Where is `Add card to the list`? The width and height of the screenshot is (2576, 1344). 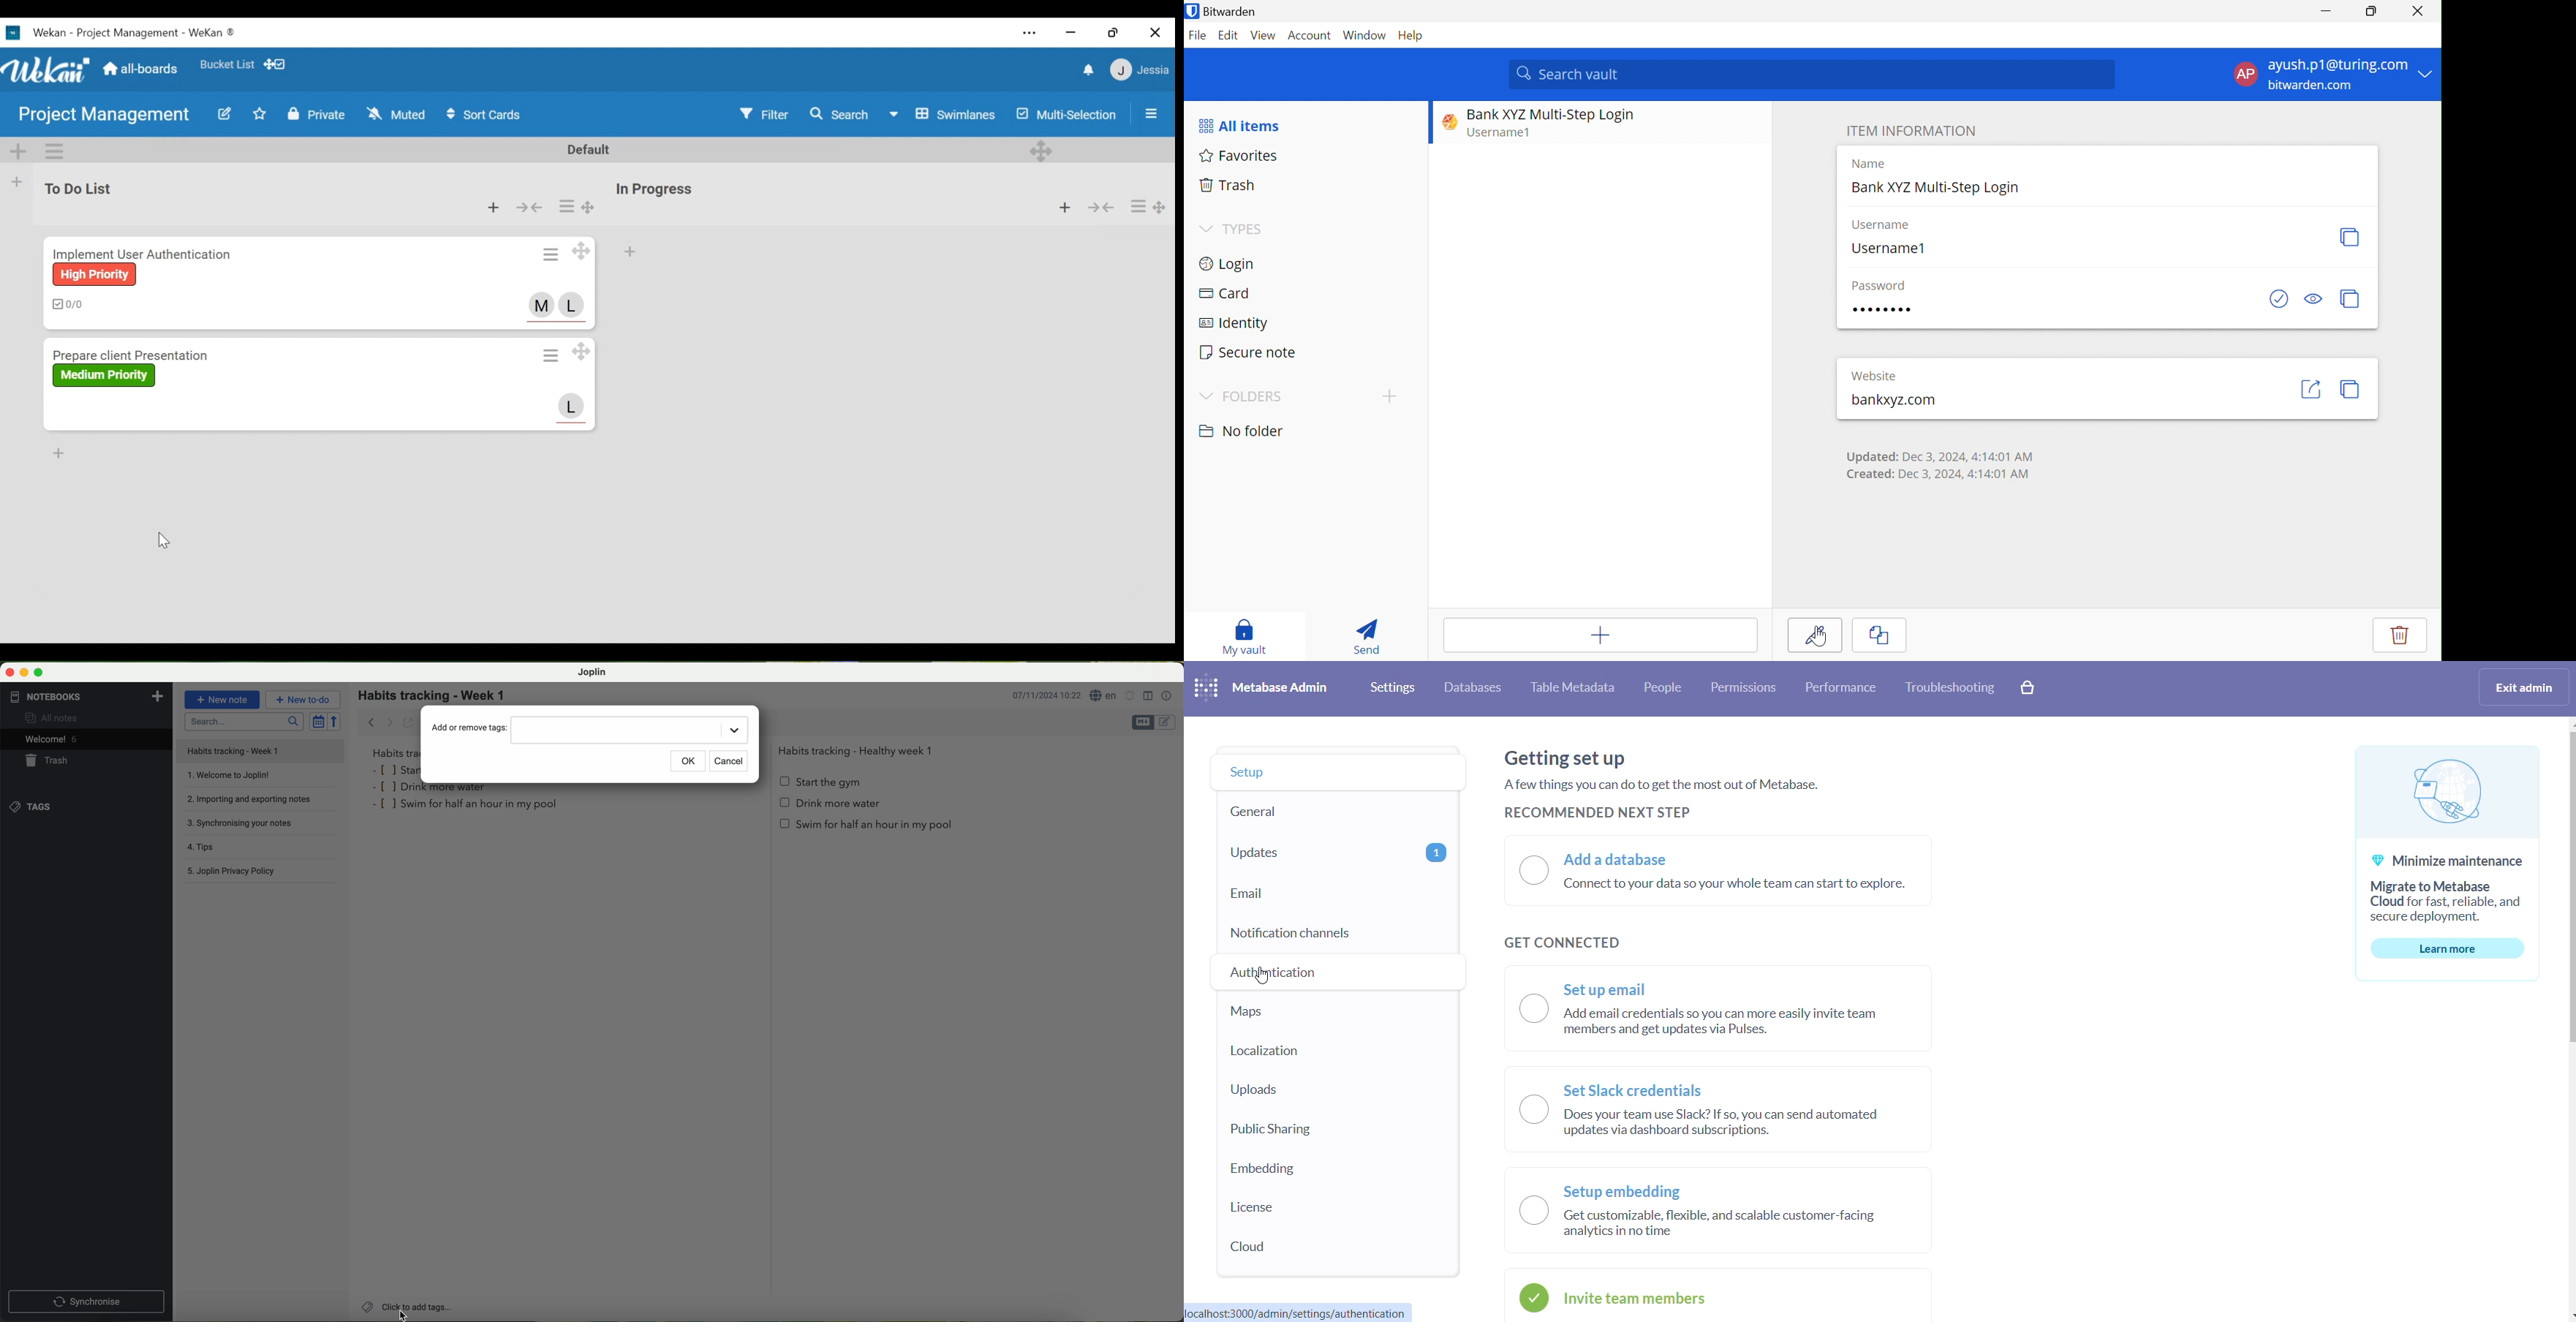 Add card to the list is located at coordinates (19, 181).